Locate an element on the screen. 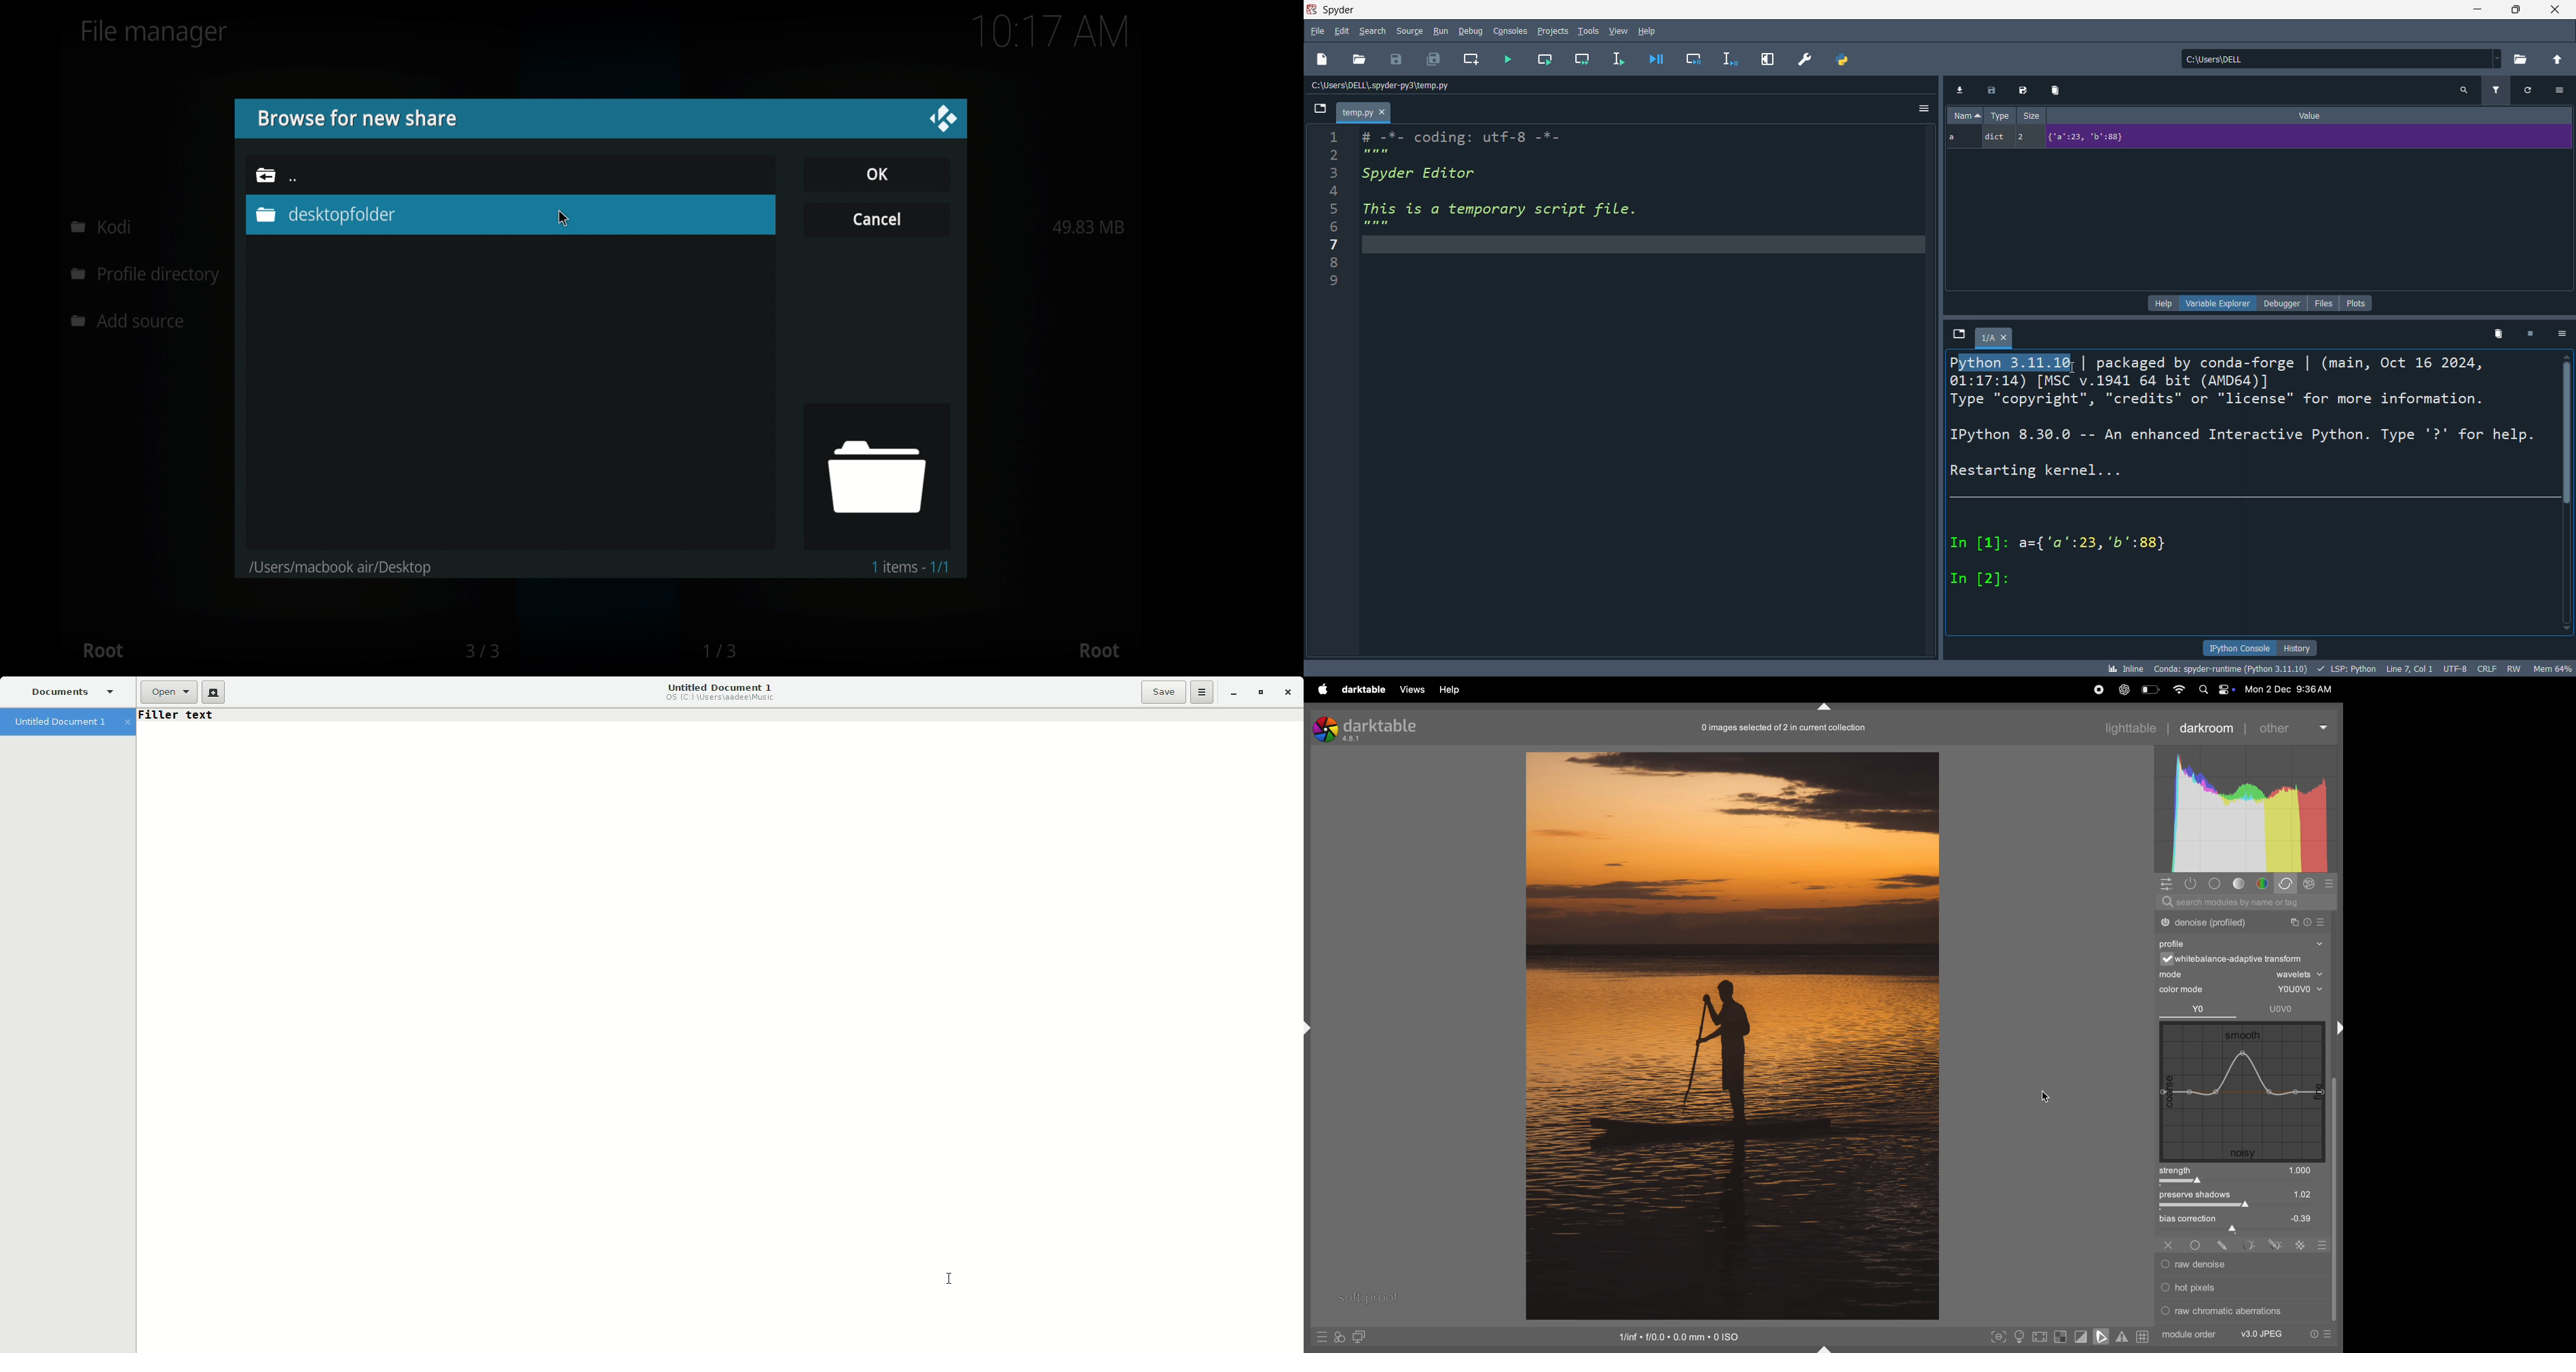 This screenshot has height=1372, width=2576. apple menu is located at coordinates (1317, 690).